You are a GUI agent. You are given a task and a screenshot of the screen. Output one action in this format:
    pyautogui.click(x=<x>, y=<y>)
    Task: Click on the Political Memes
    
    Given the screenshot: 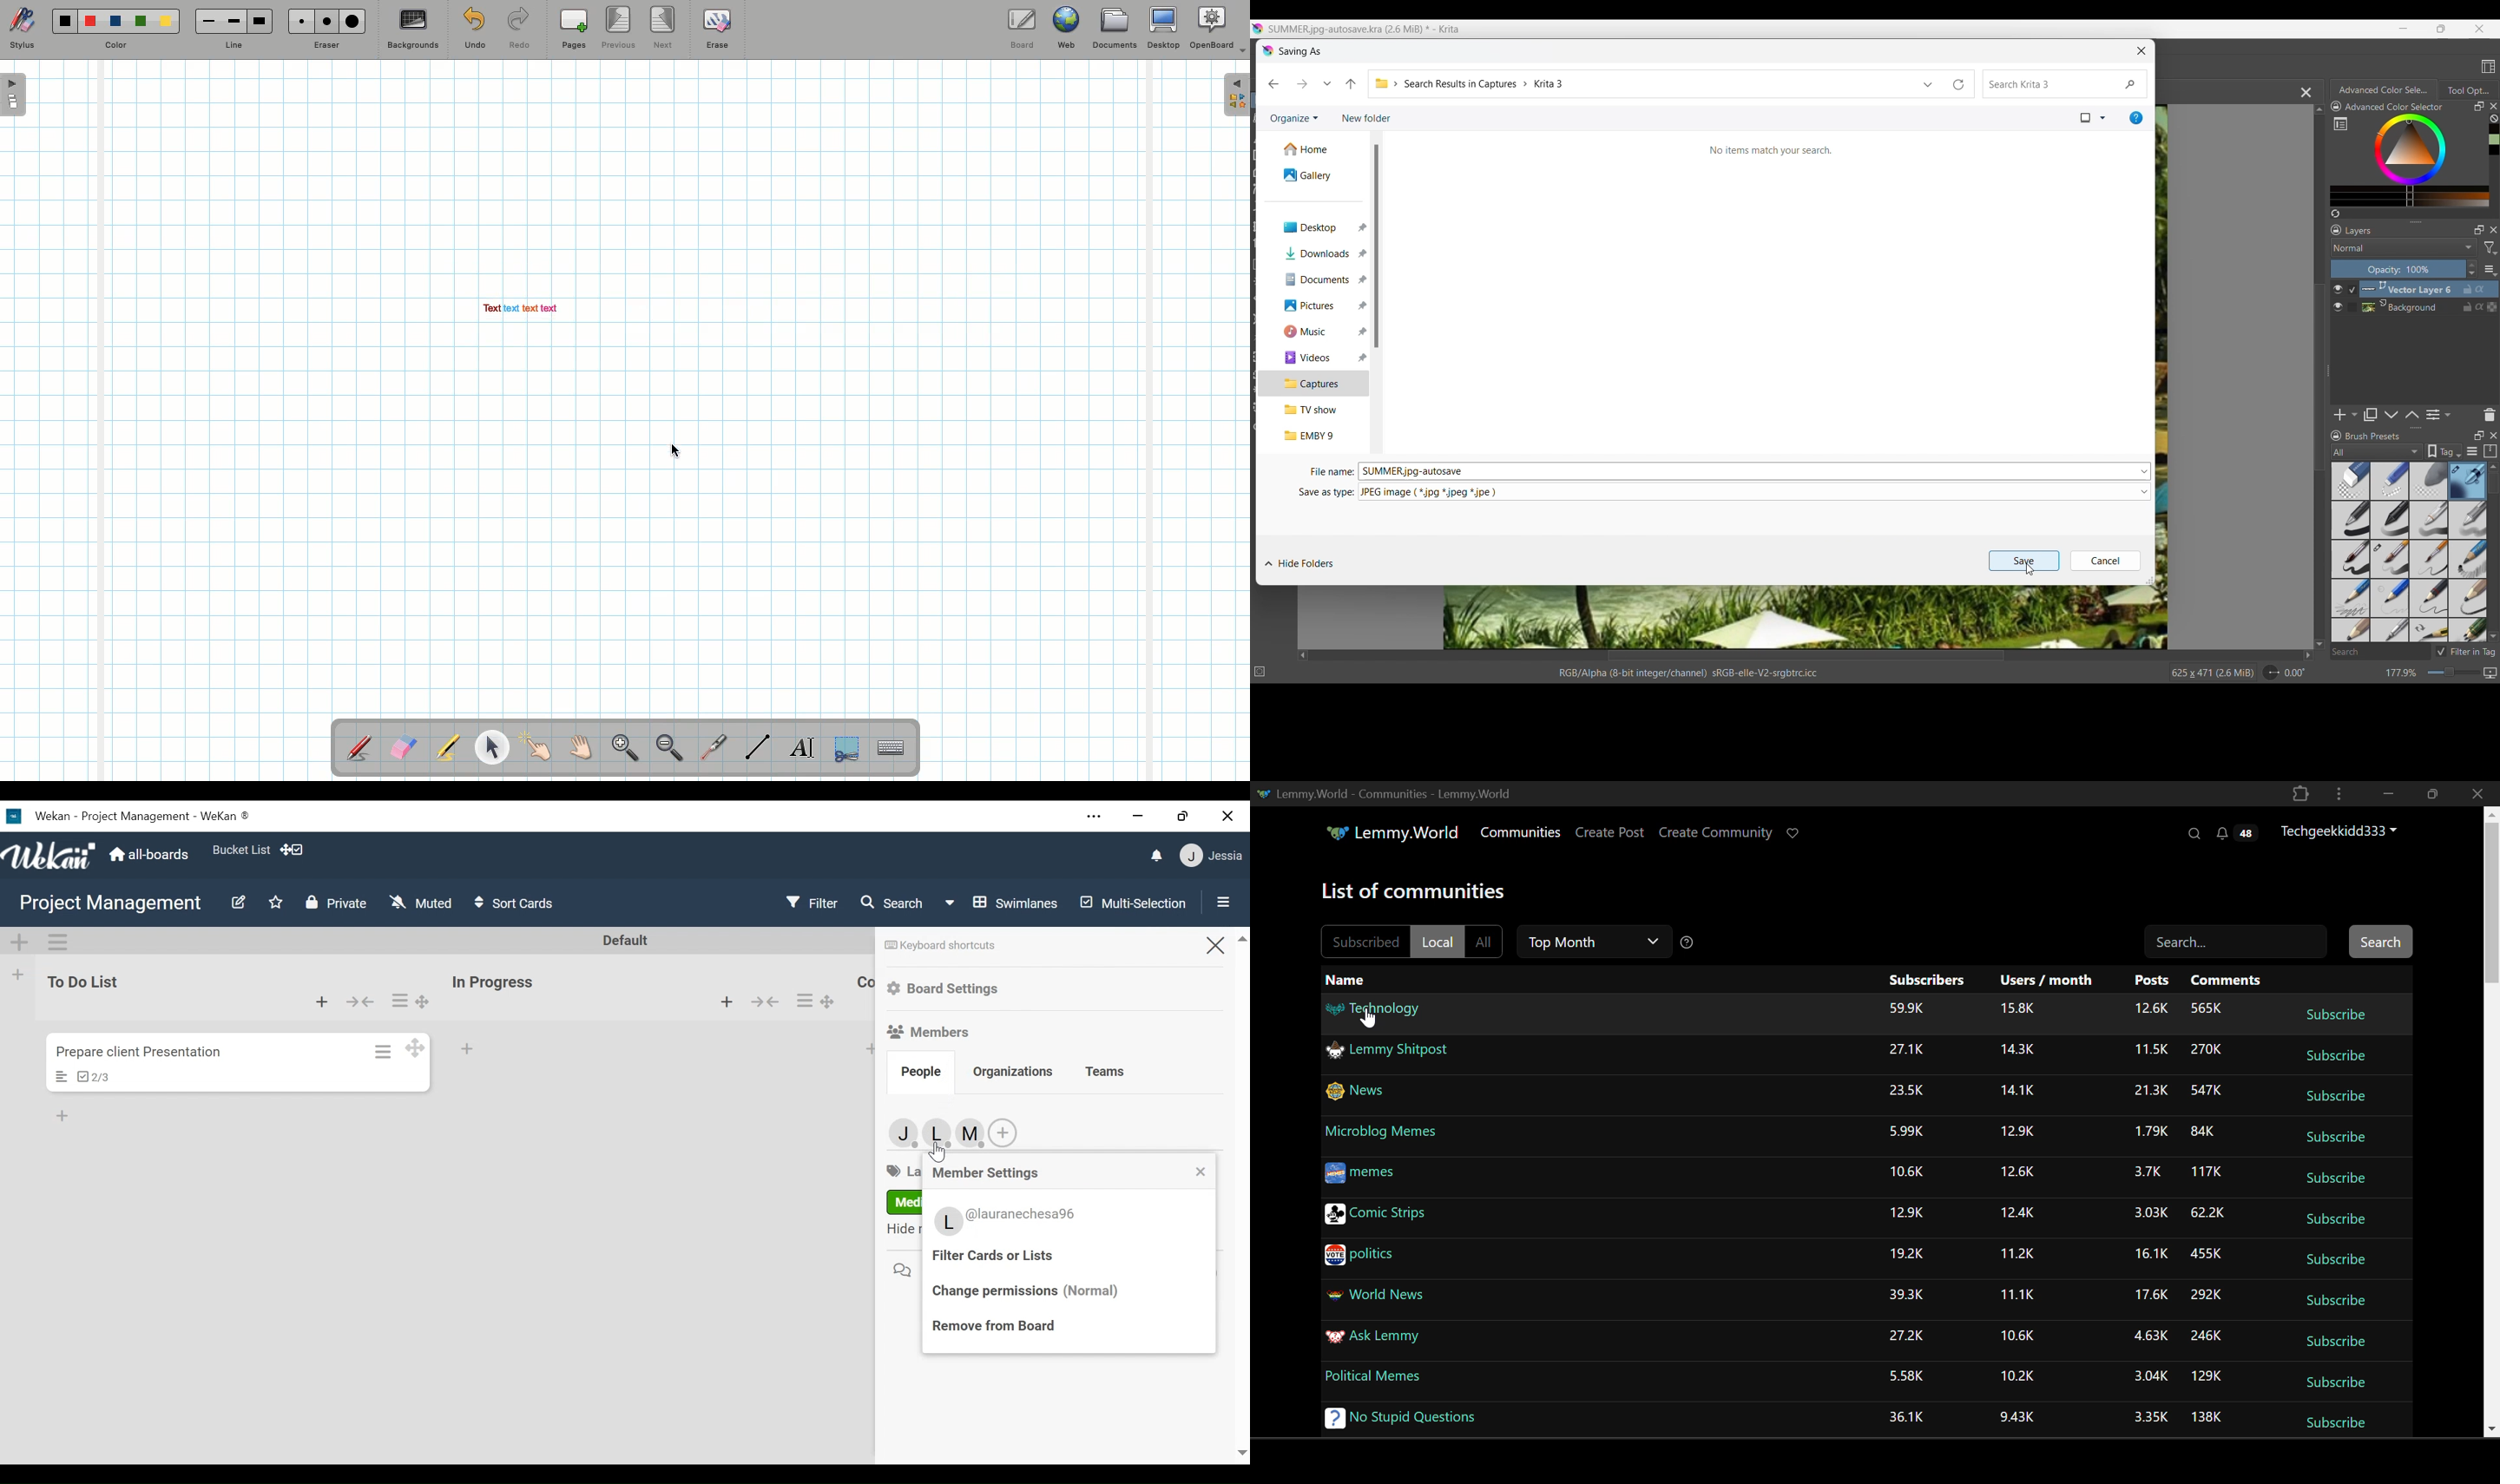 What is the action you would take?
    pyautogui.click(x=1374, y=1378)
    